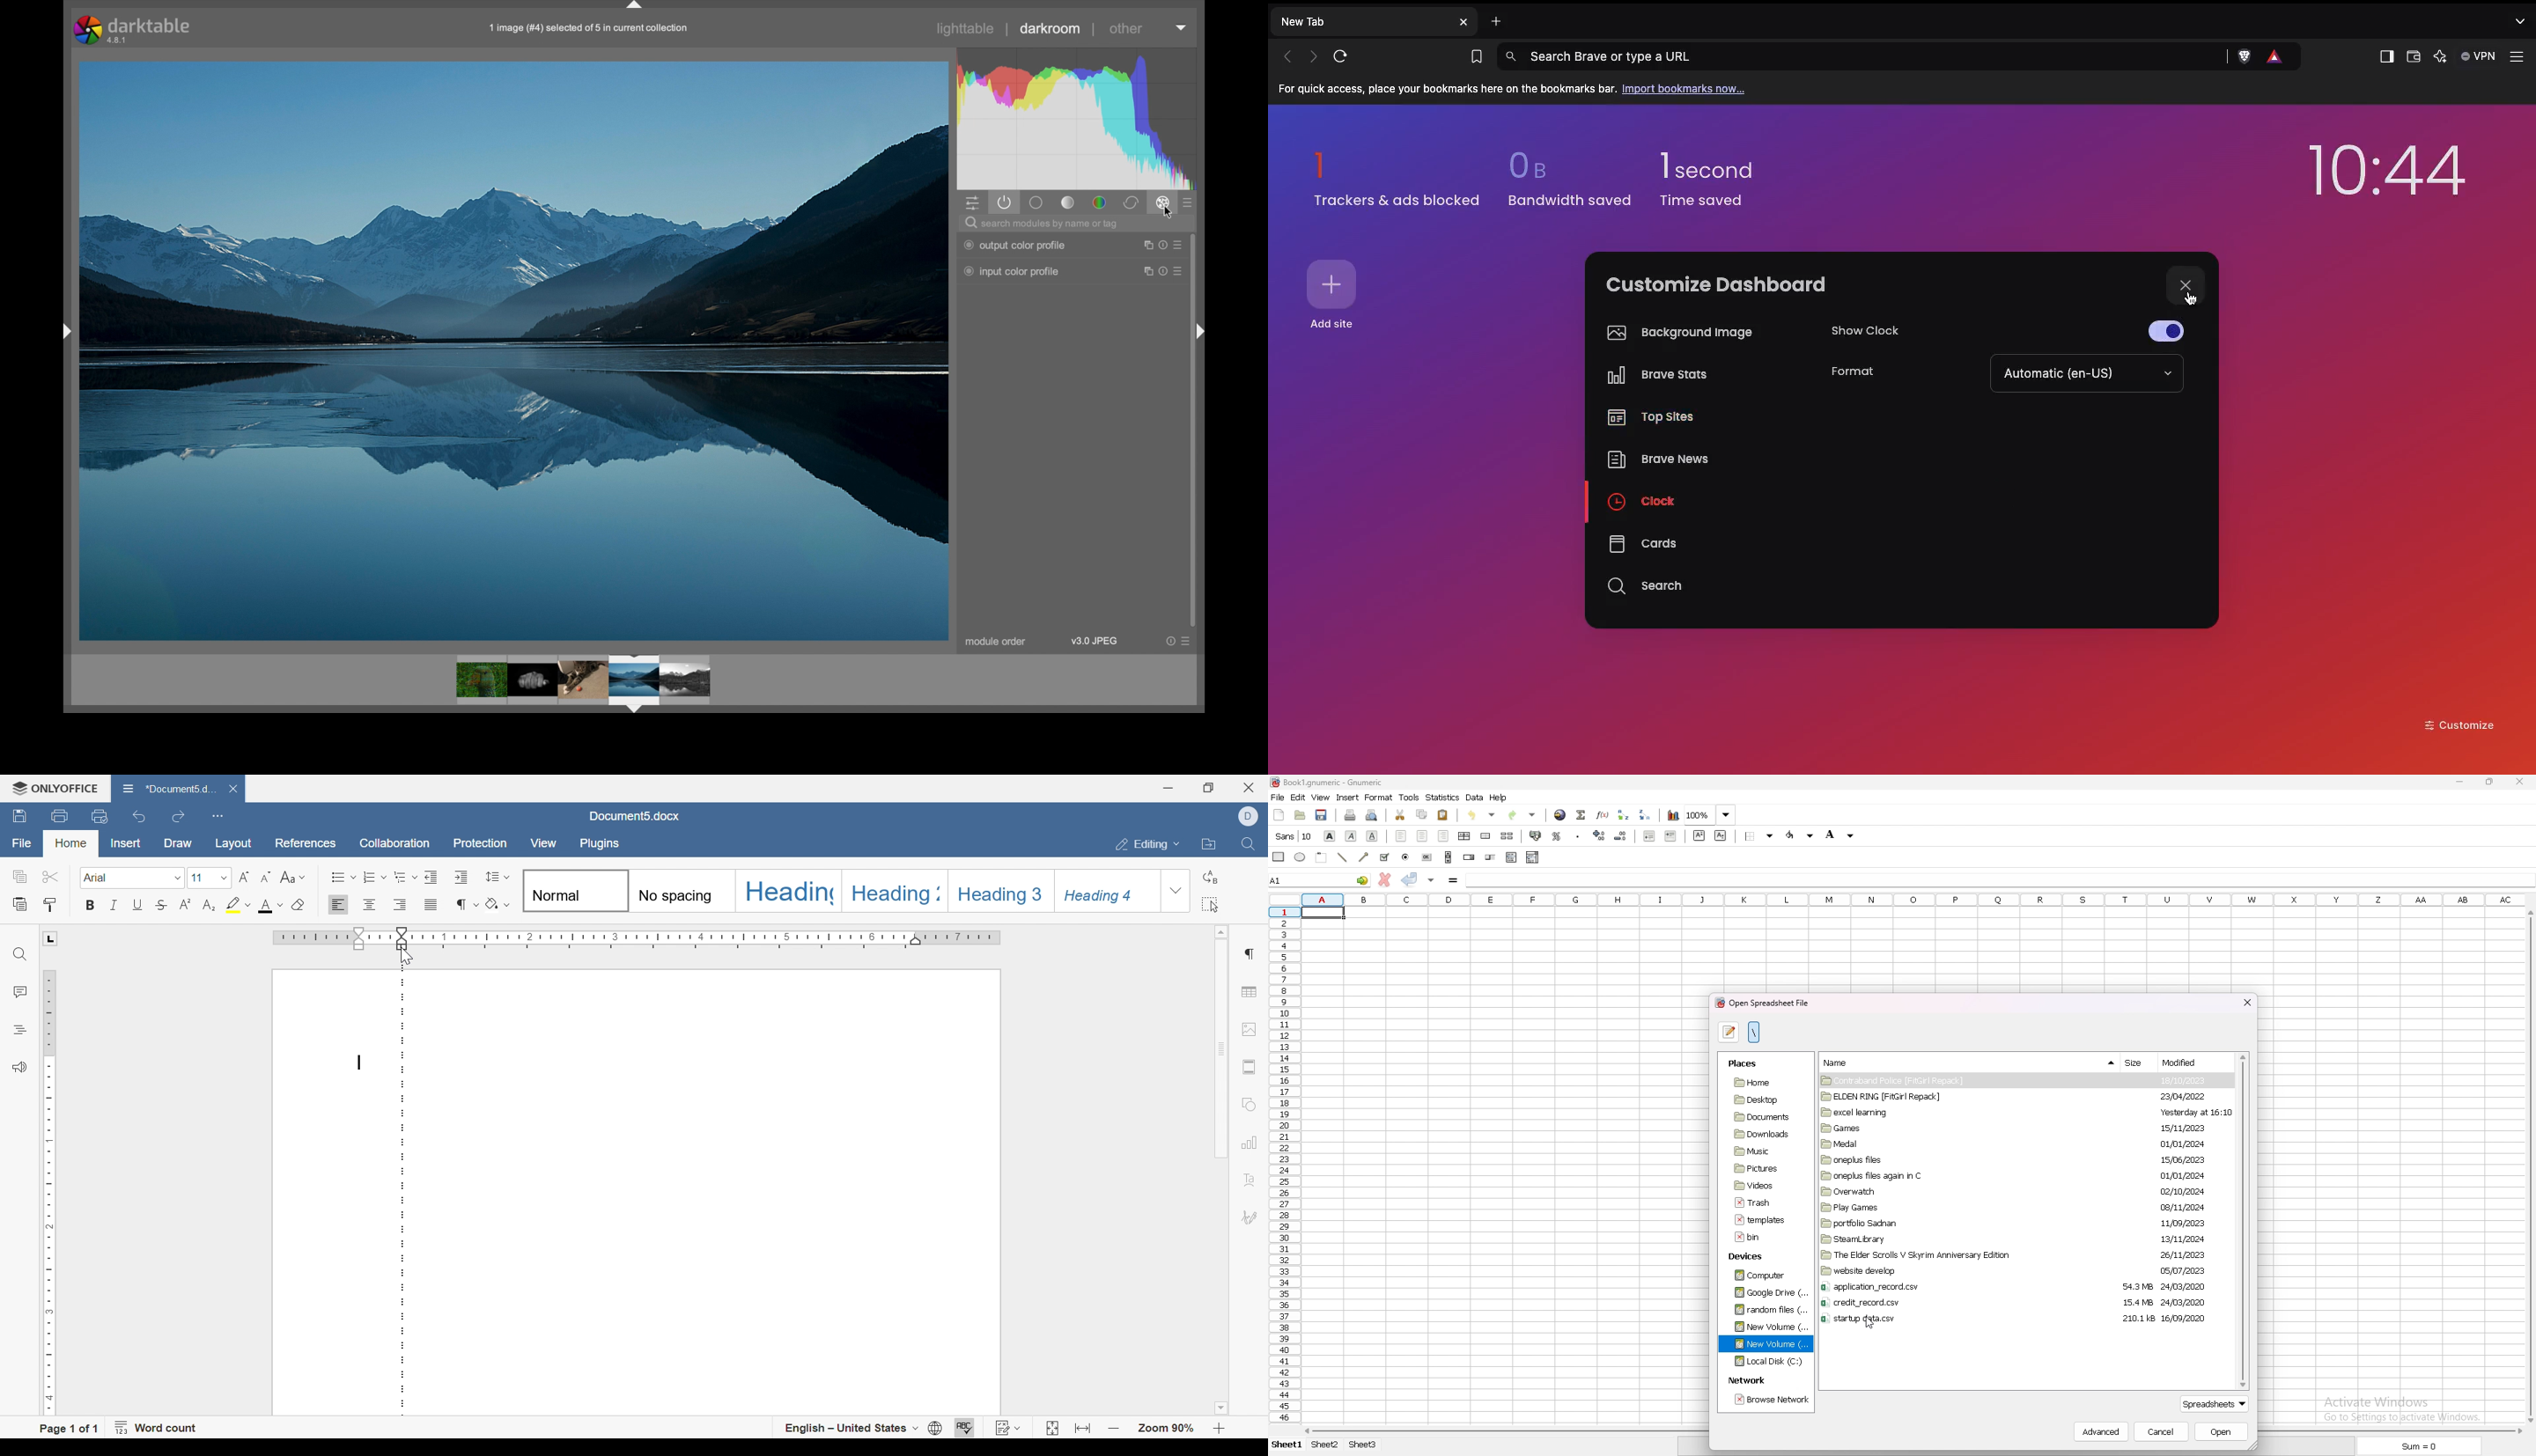  Describe the element at coordinates (22, 814) in the screenshot. I see `save` at that location.